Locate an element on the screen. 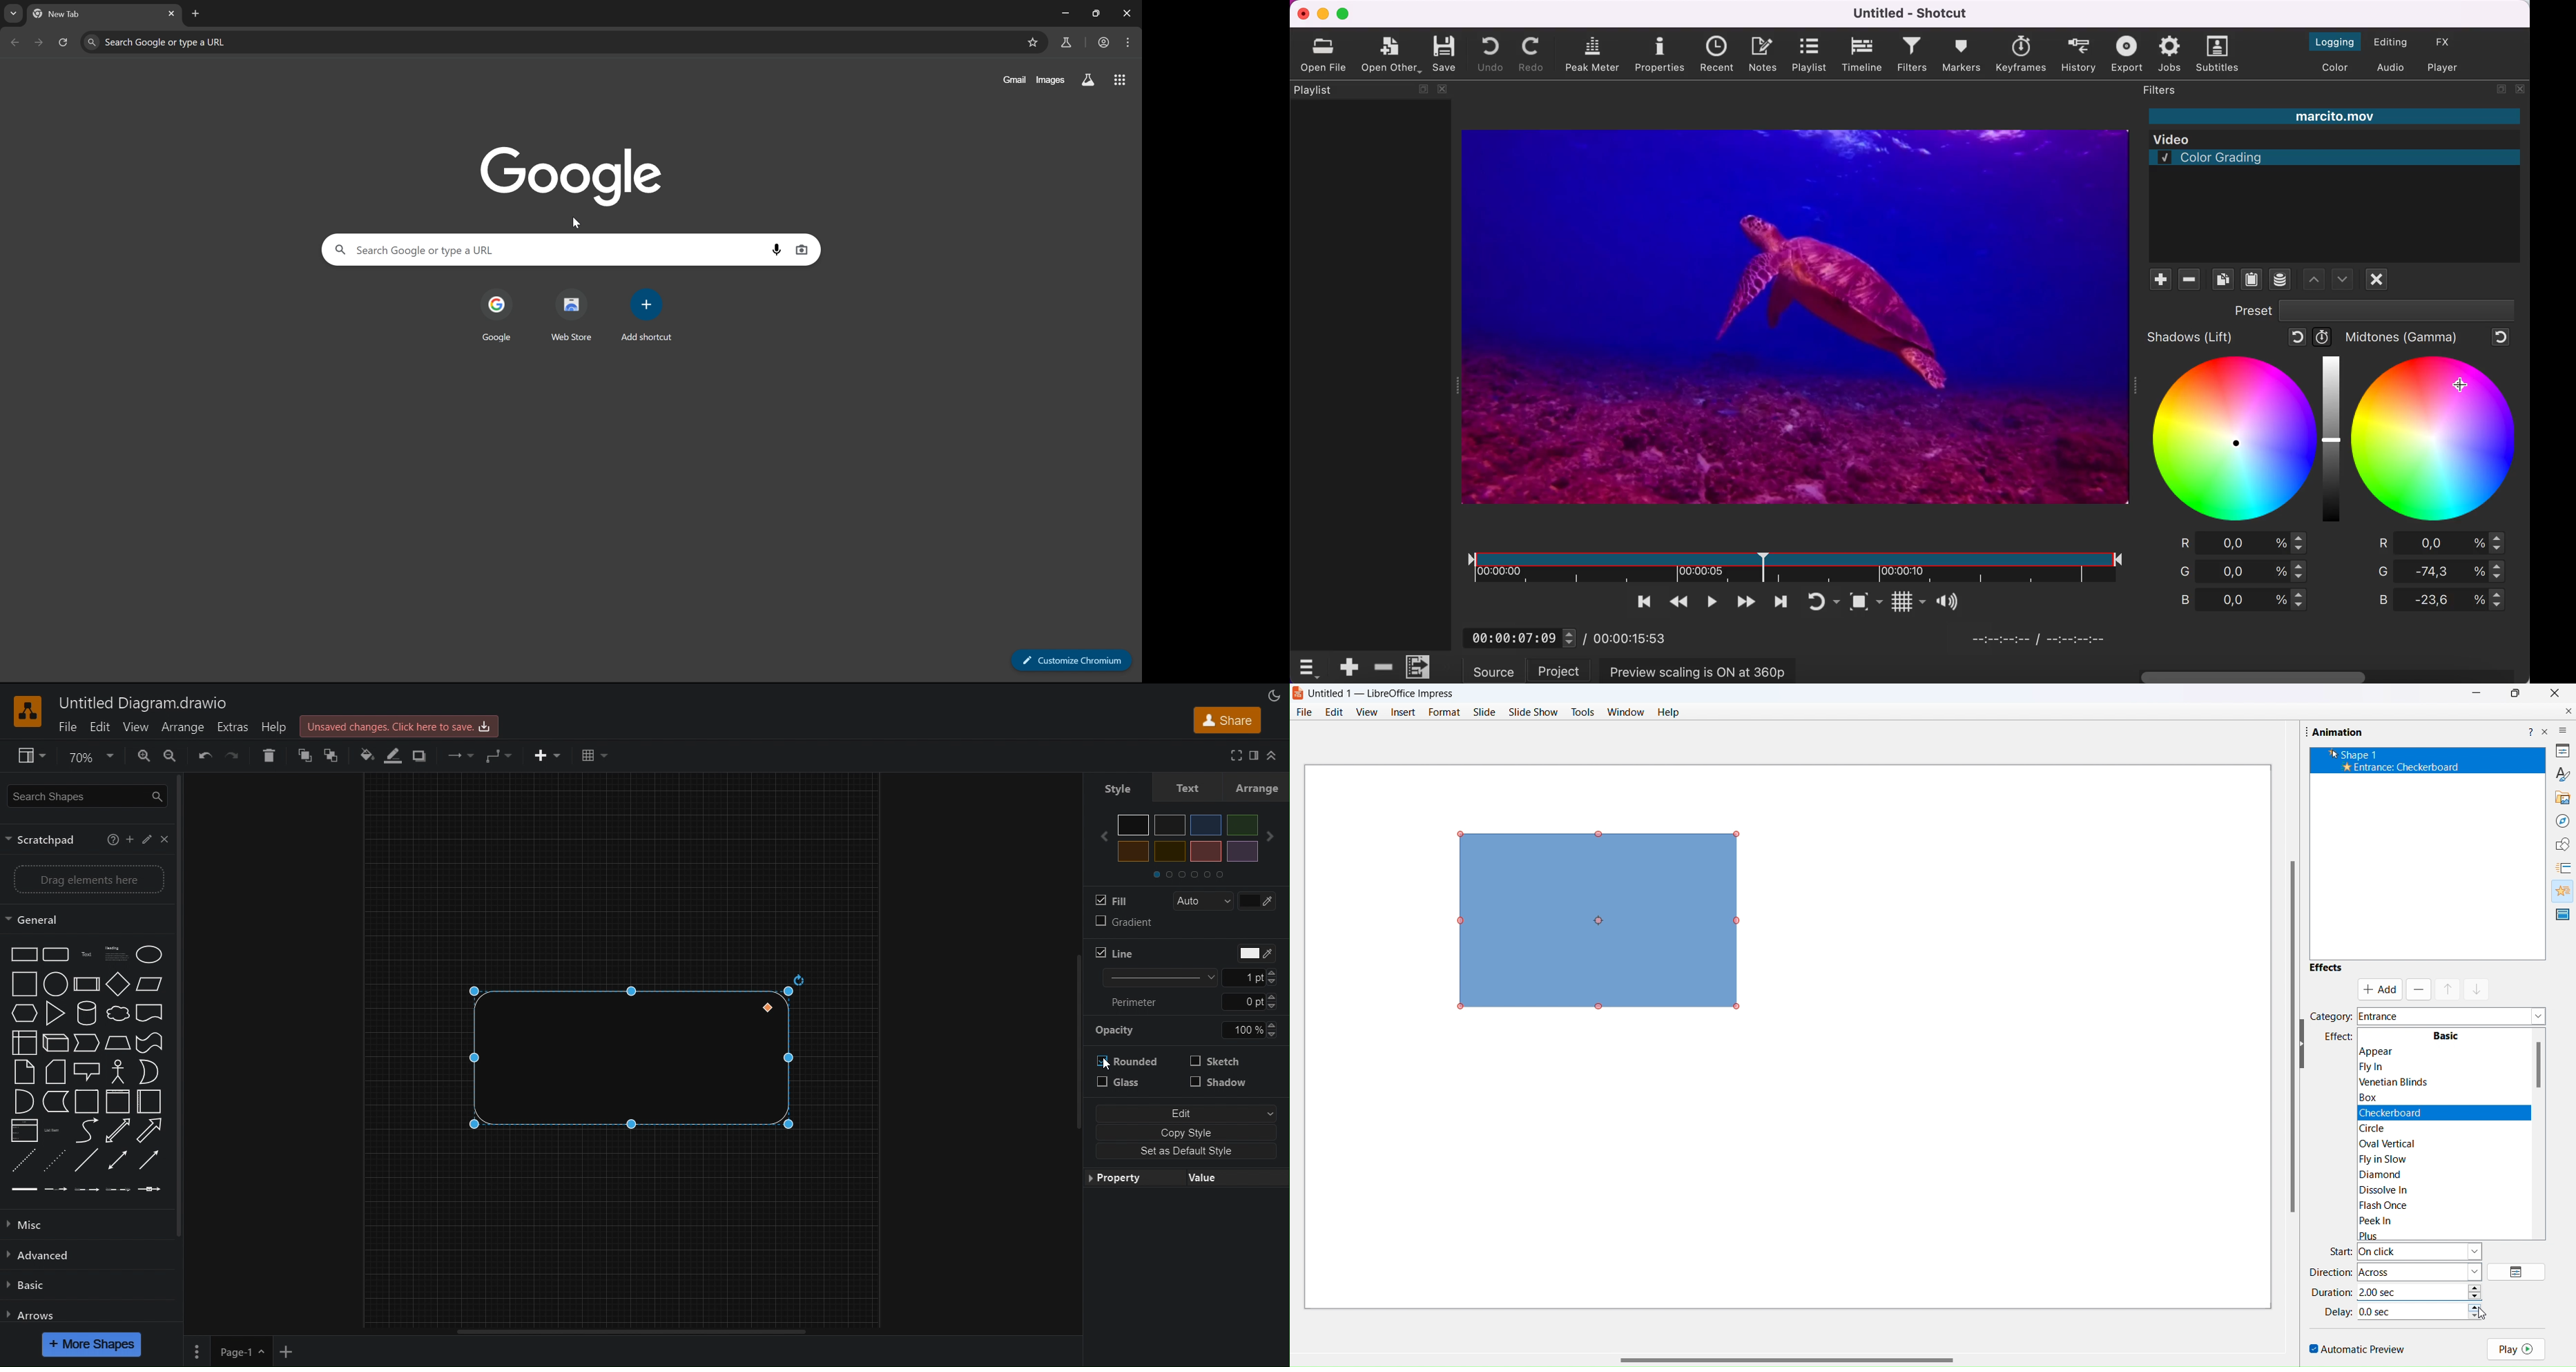  minimize is located at coordinates (1323, 13).